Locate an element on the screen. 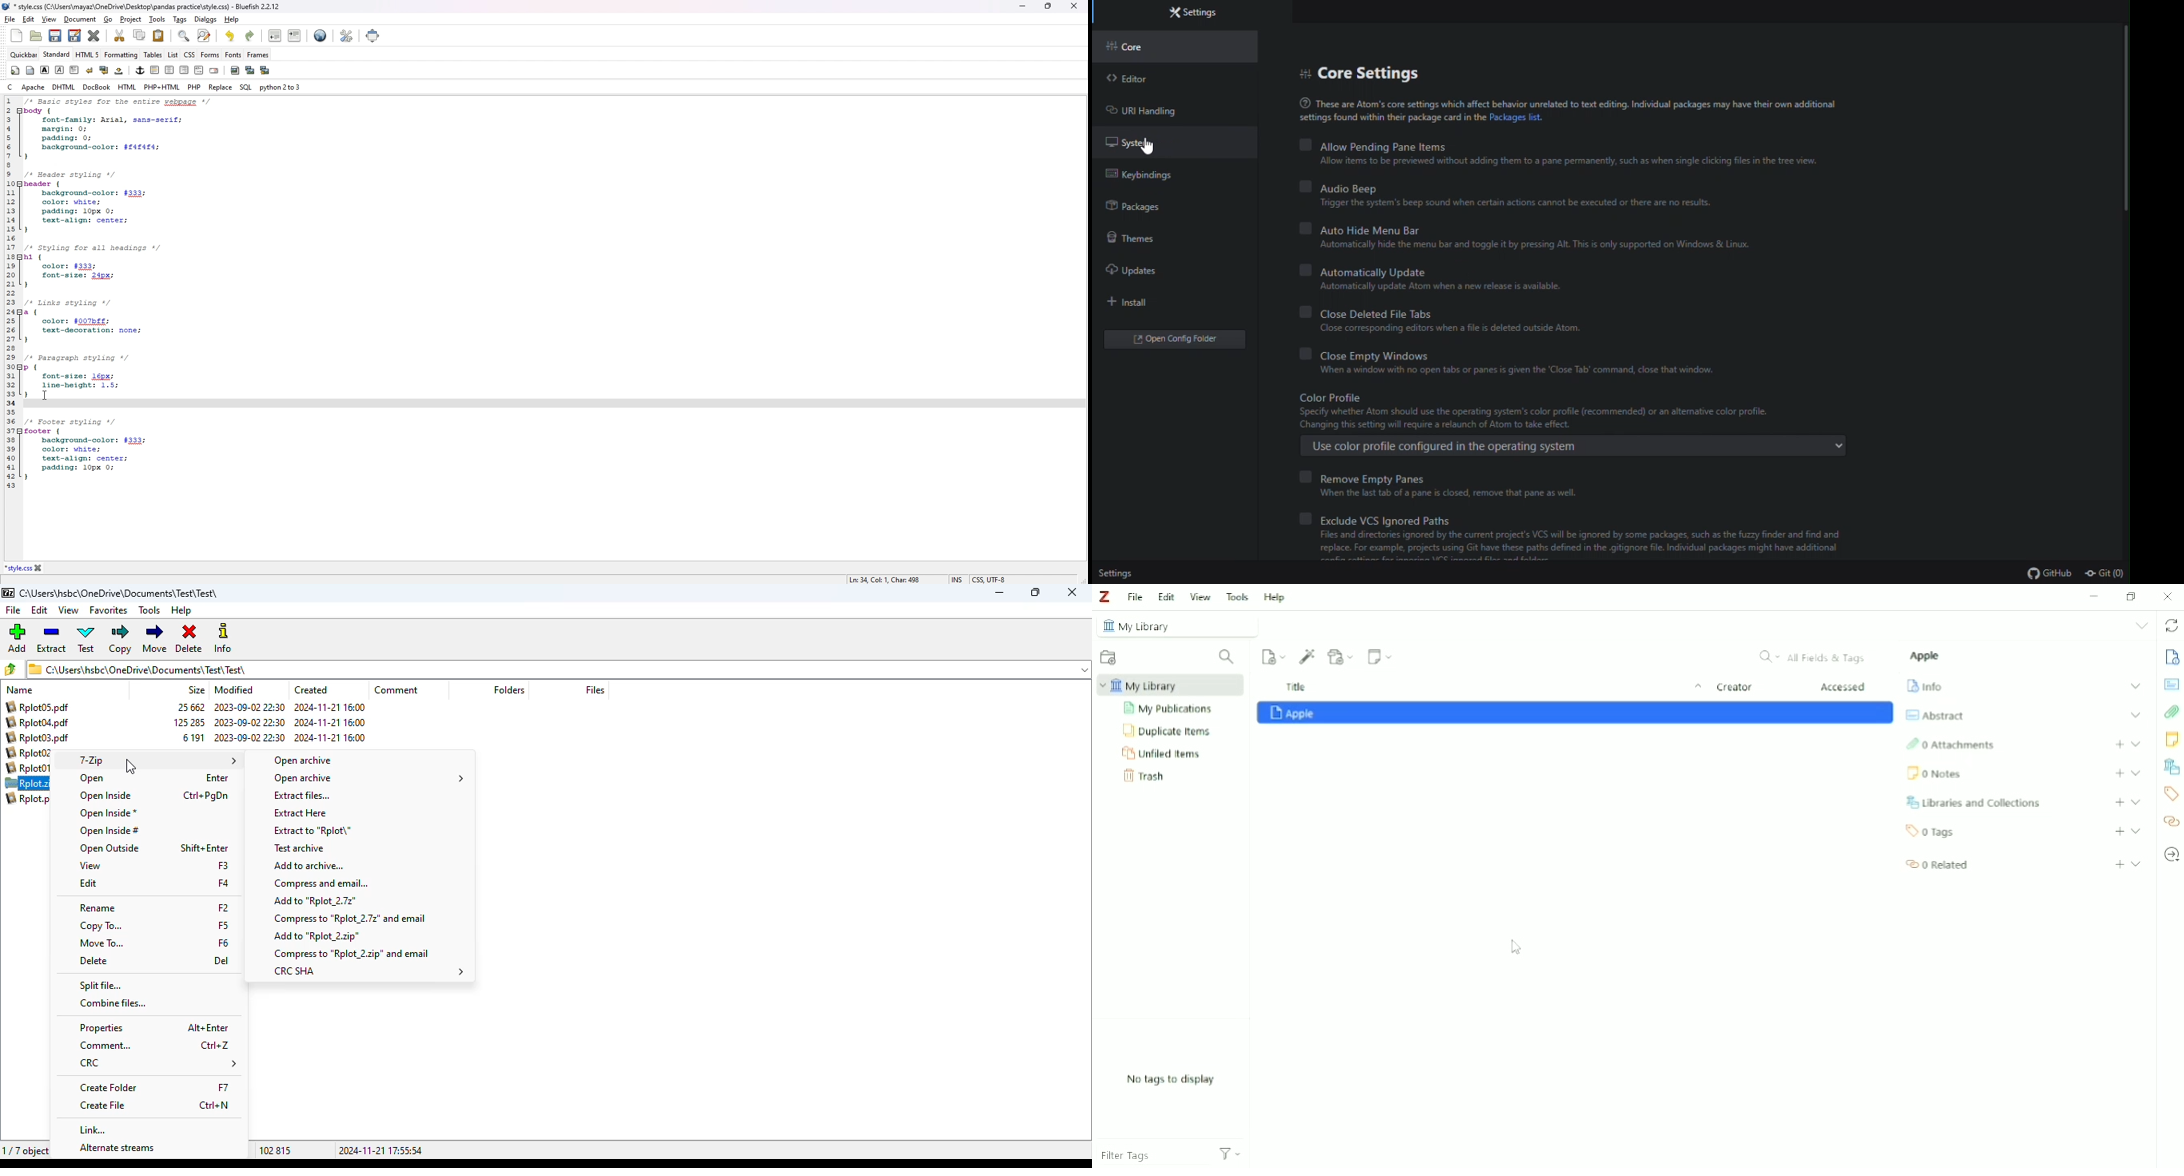 Image resolution: width=2184 pixels, height=1176 pixels. python 2 to 3 is located at coordinates (281, 87).